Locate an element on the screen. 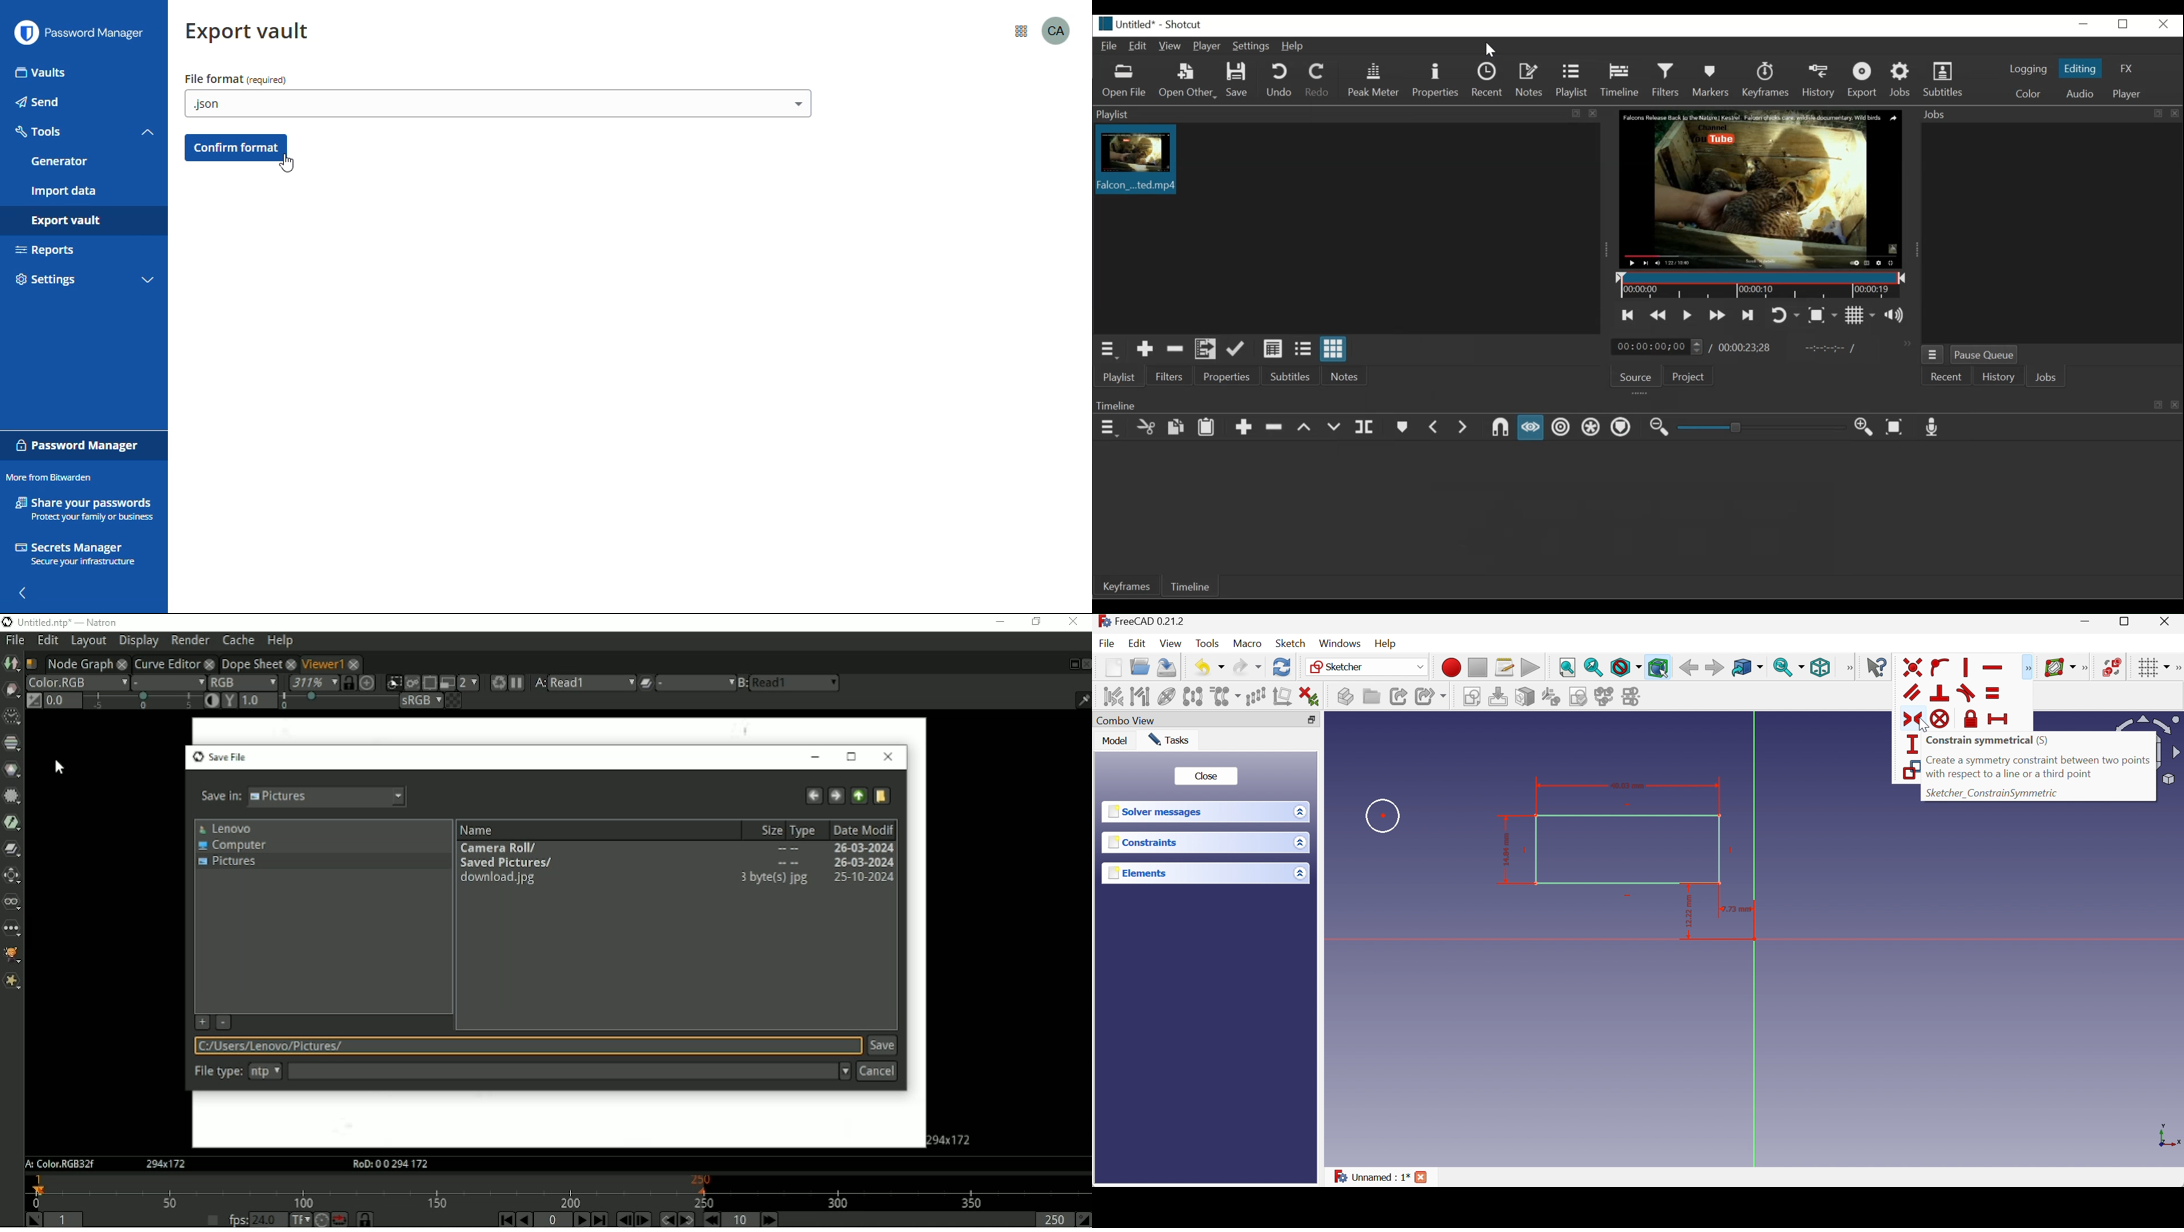  [Sketcher edit tools] is located at coordinates (2177, 668).